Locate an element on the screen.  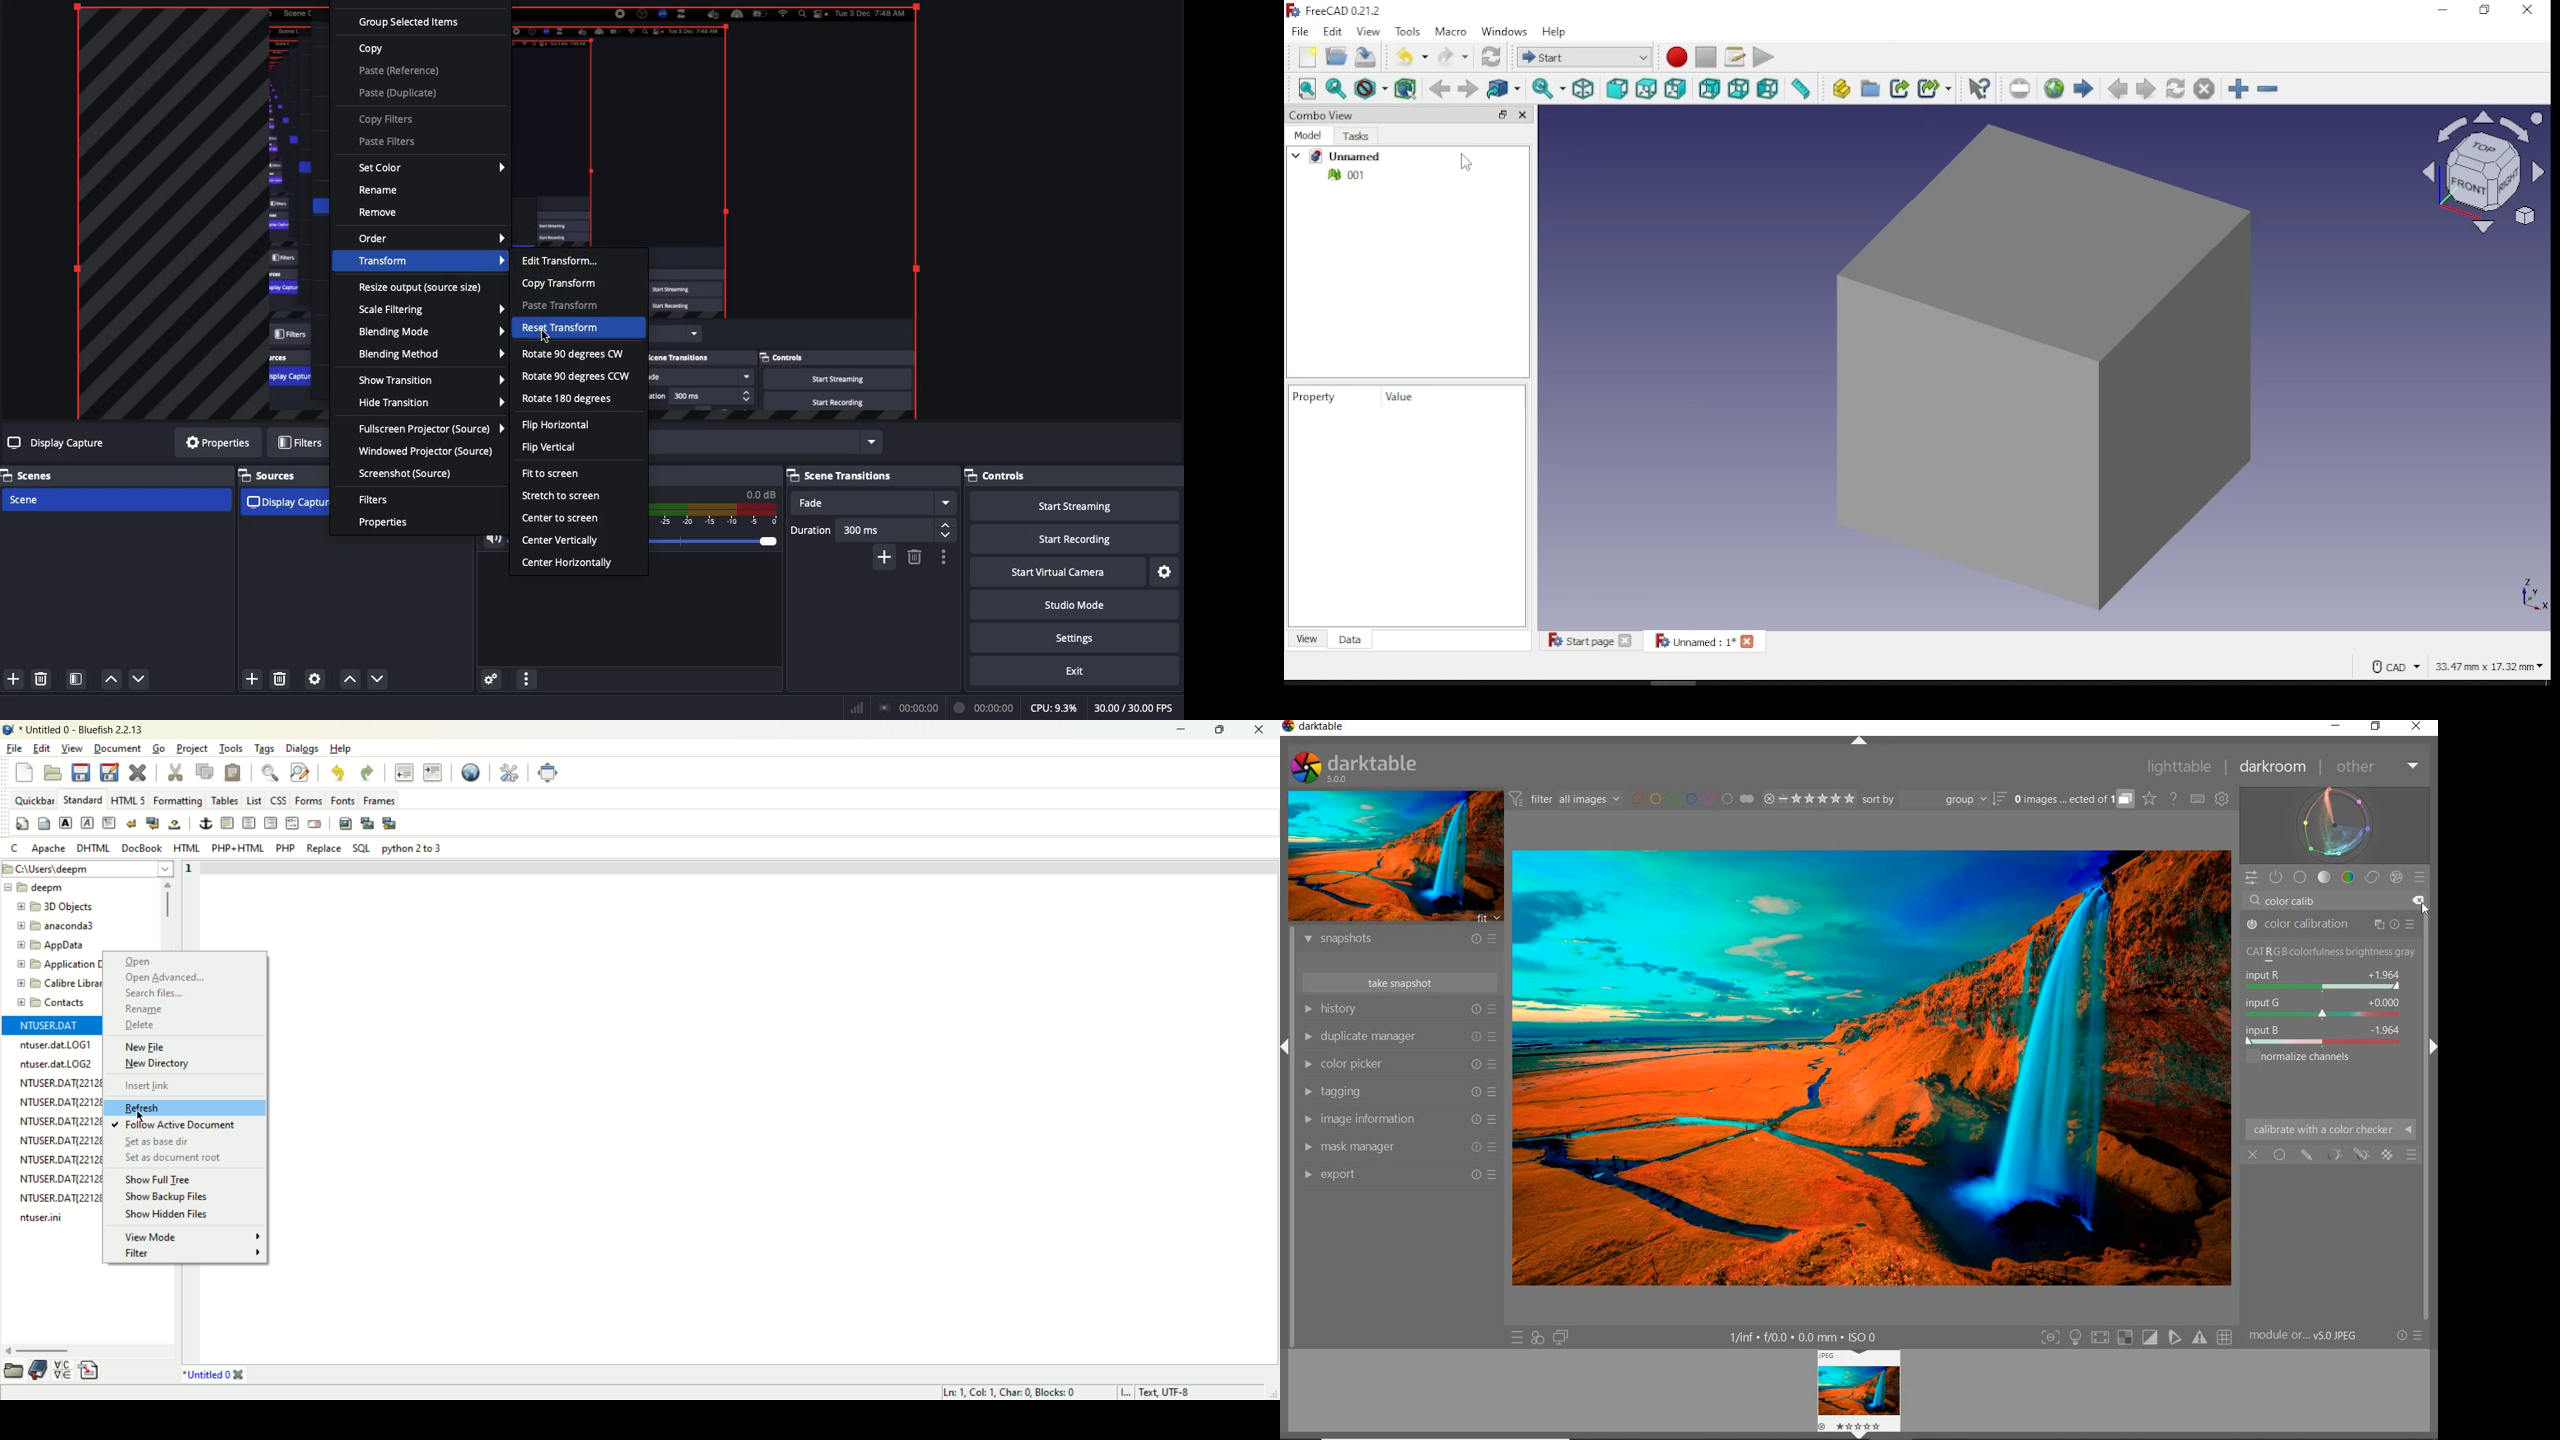
unindent is located at coordinates (405, 773).